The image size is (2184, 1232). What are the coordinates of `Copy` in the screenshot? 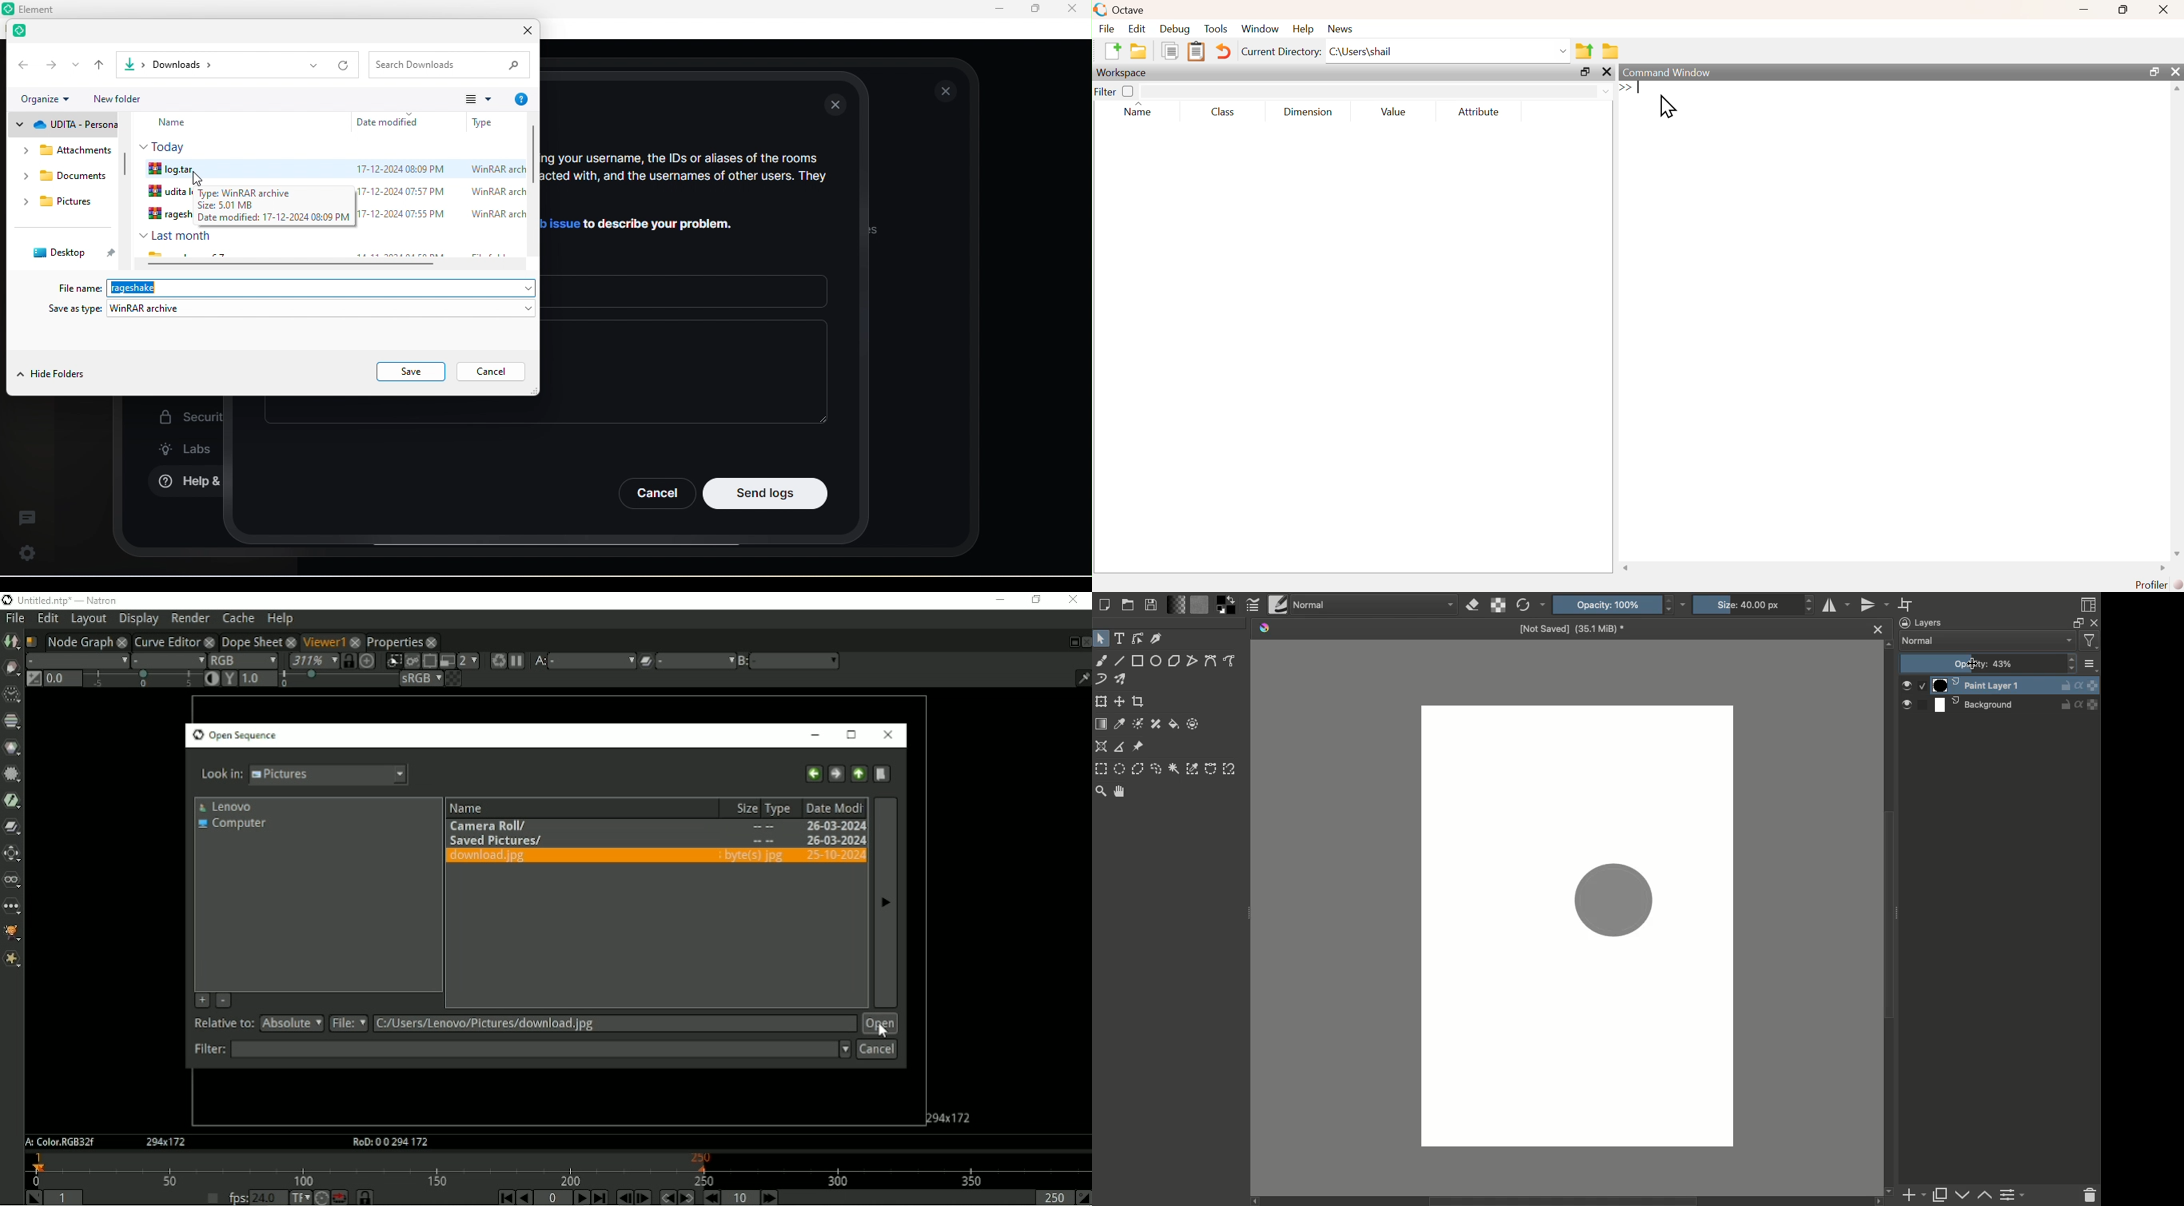 It's located at (1170, 51).